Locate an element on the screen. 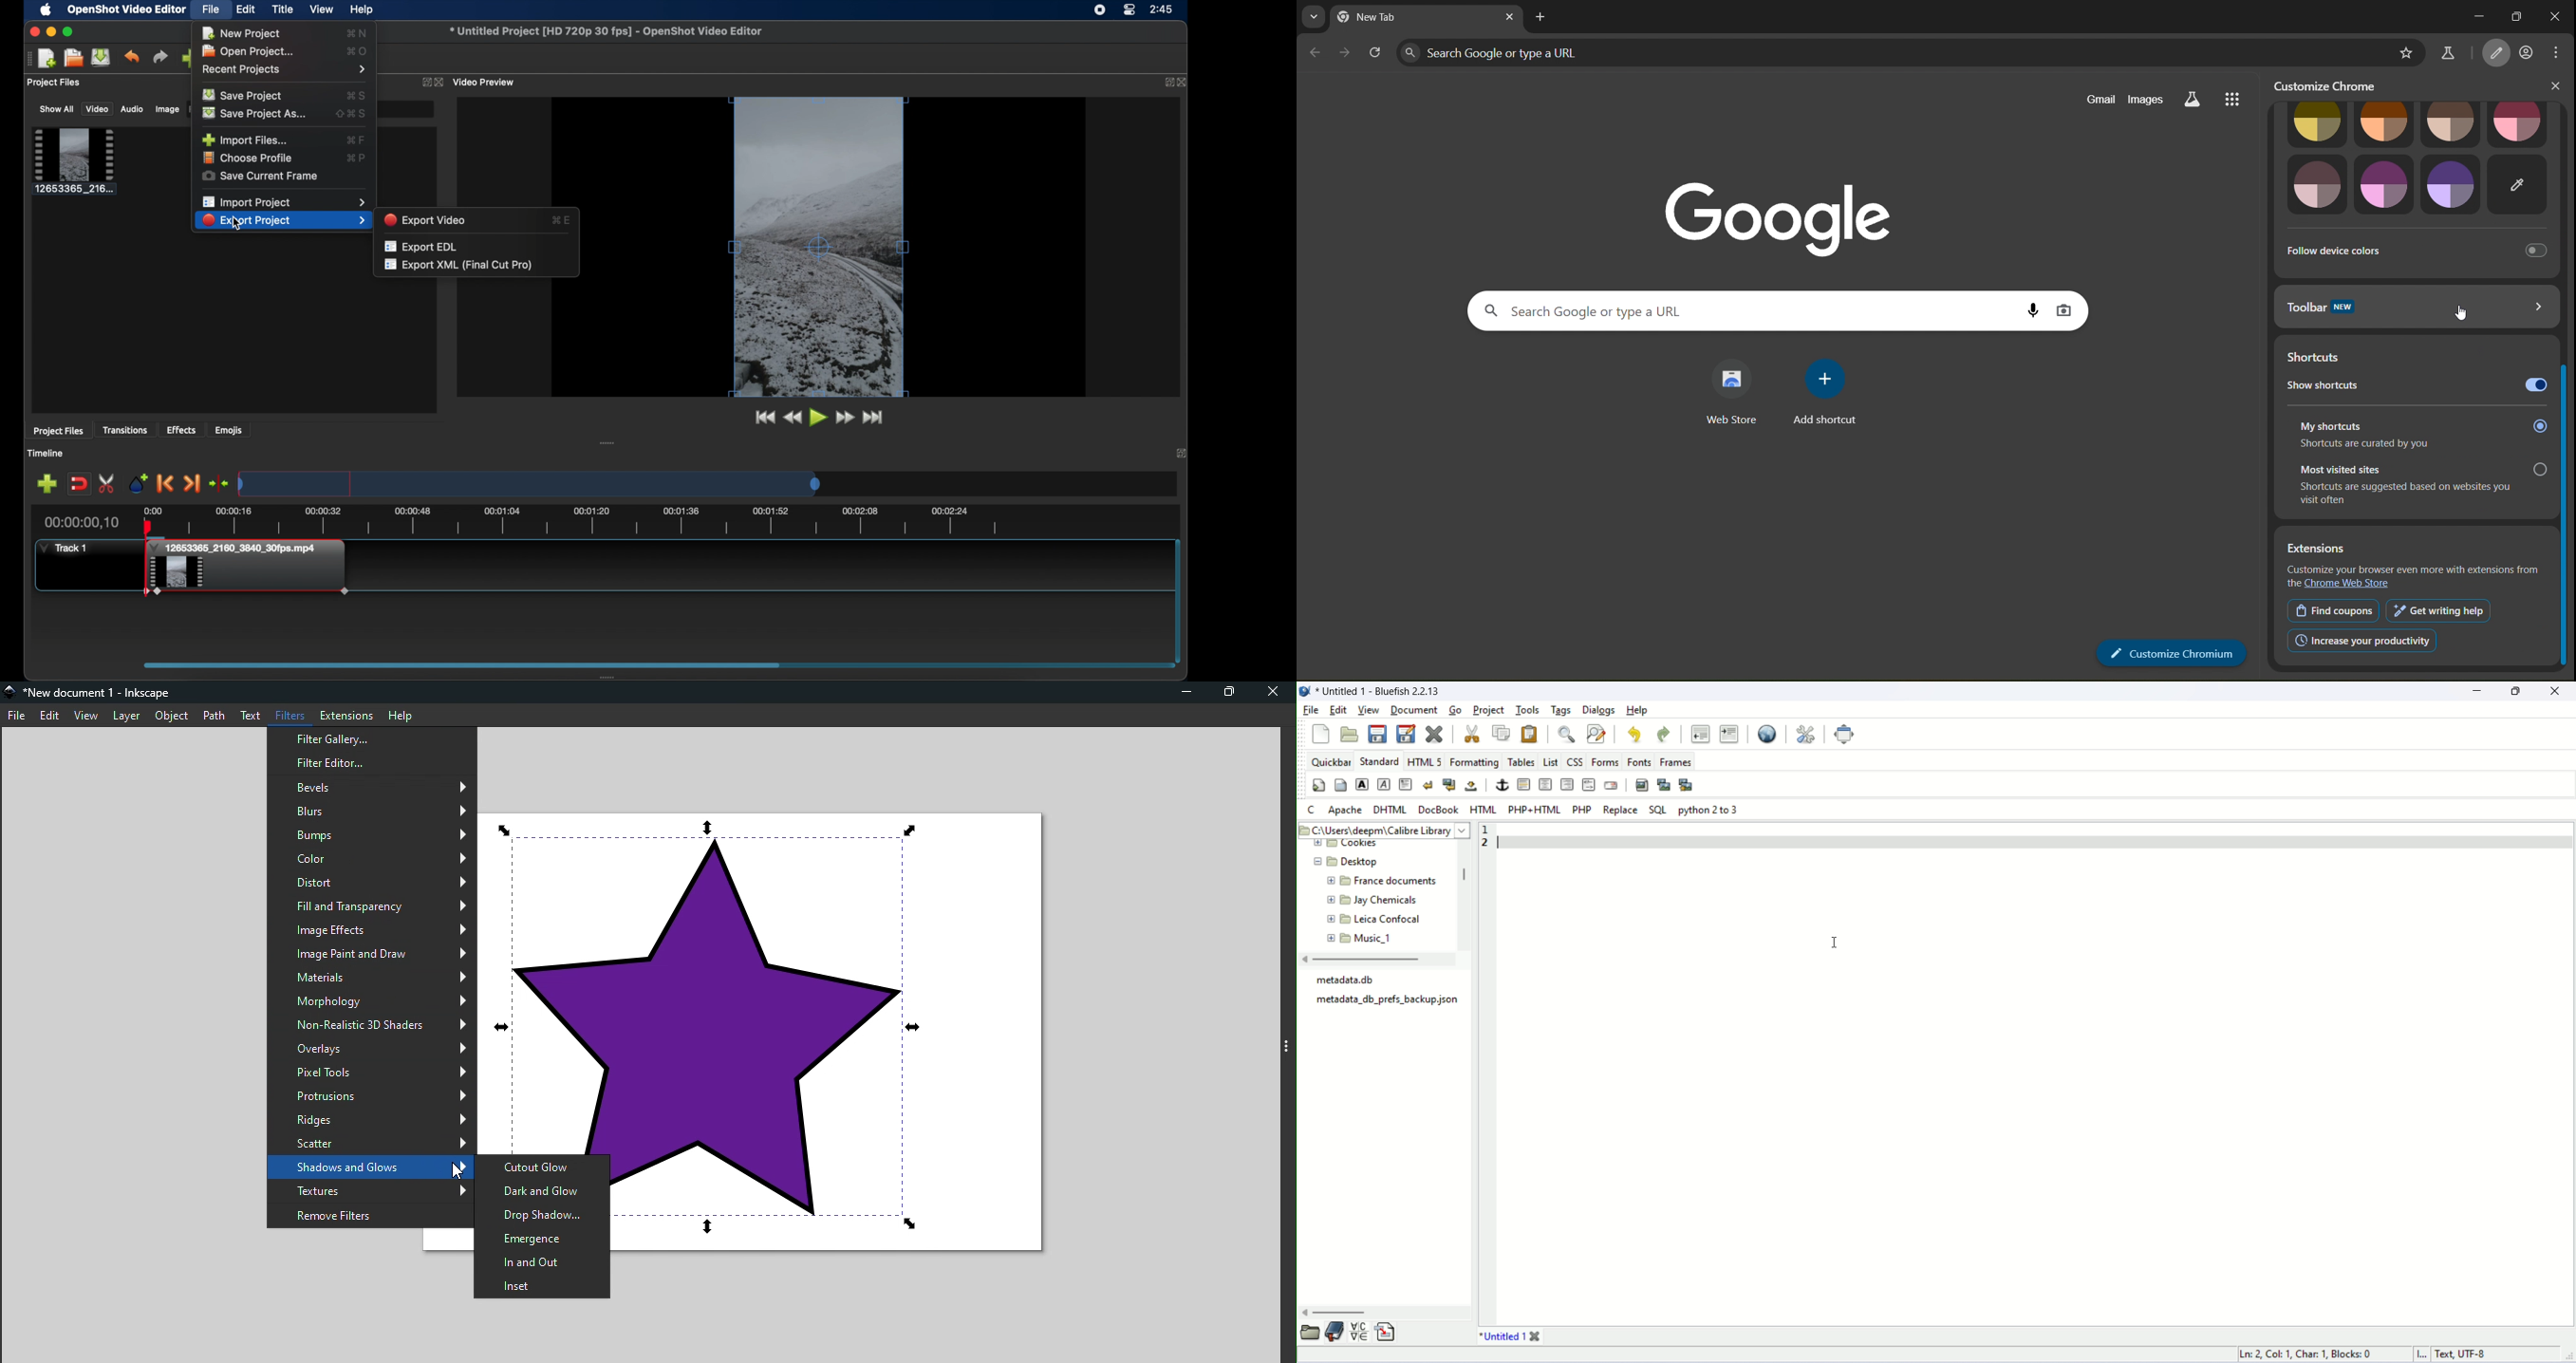 The width and height of the screenshot is (2576, 1372).  is located at coordinates (219, 483).